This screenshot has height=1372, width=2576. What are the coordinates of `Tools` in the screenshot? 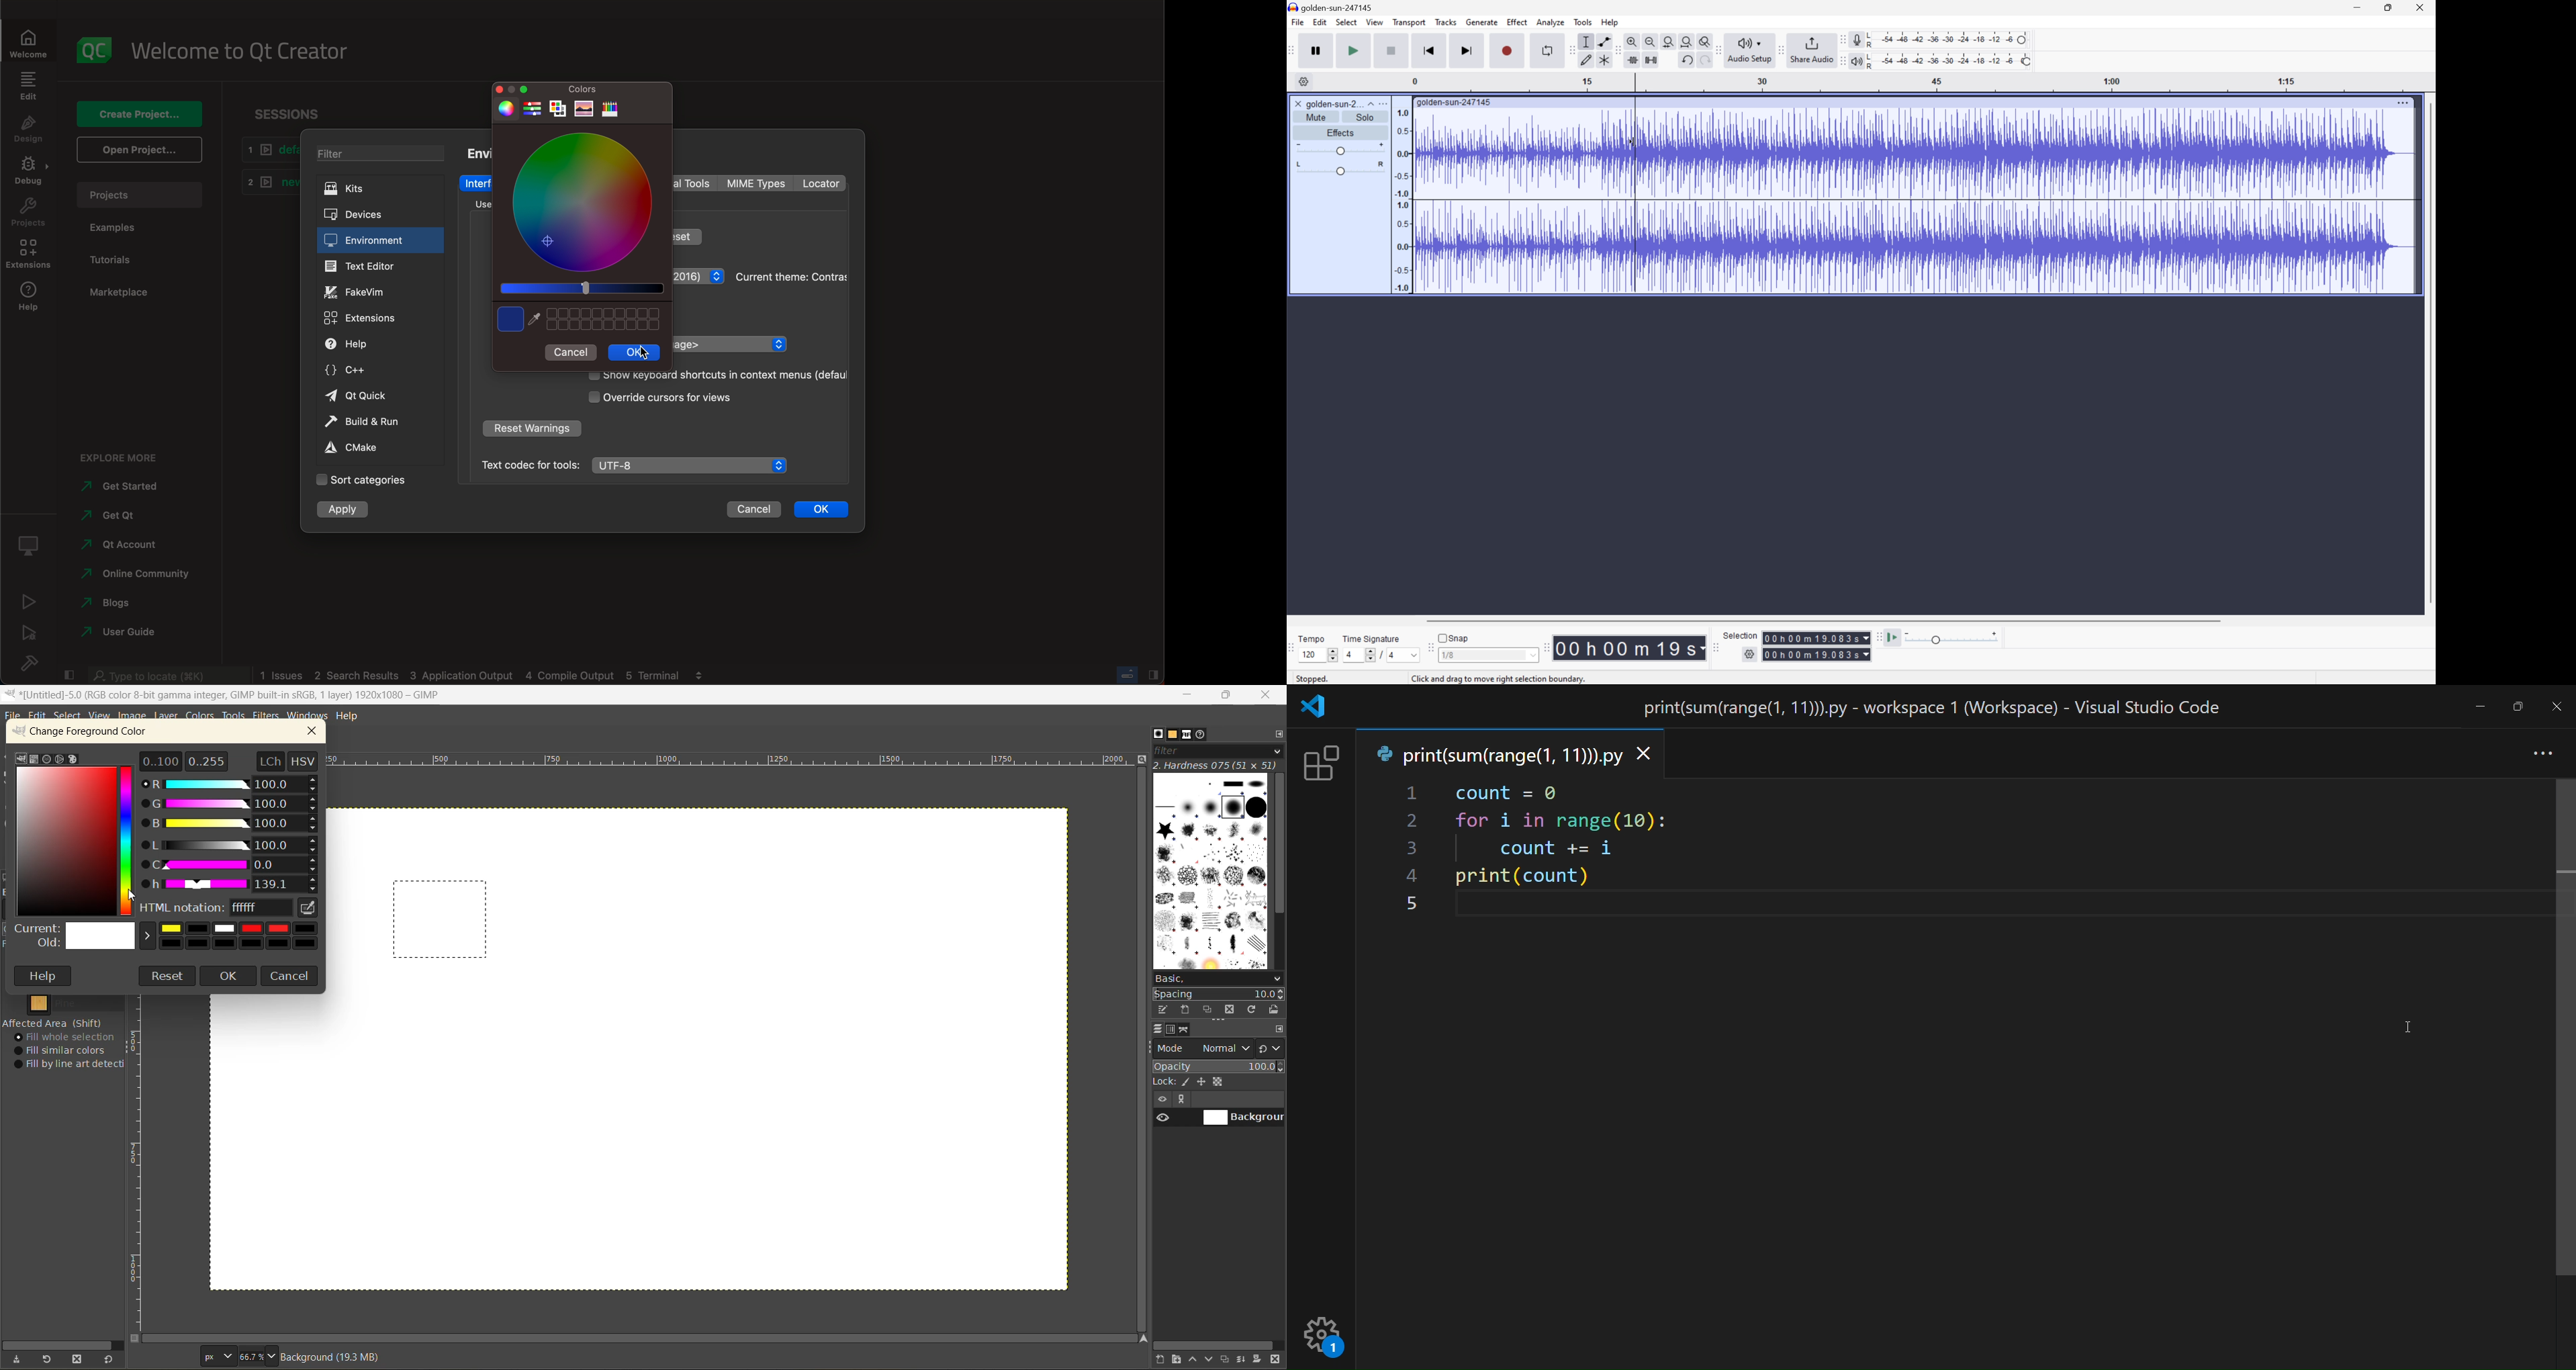 It's located at (1583, 22).